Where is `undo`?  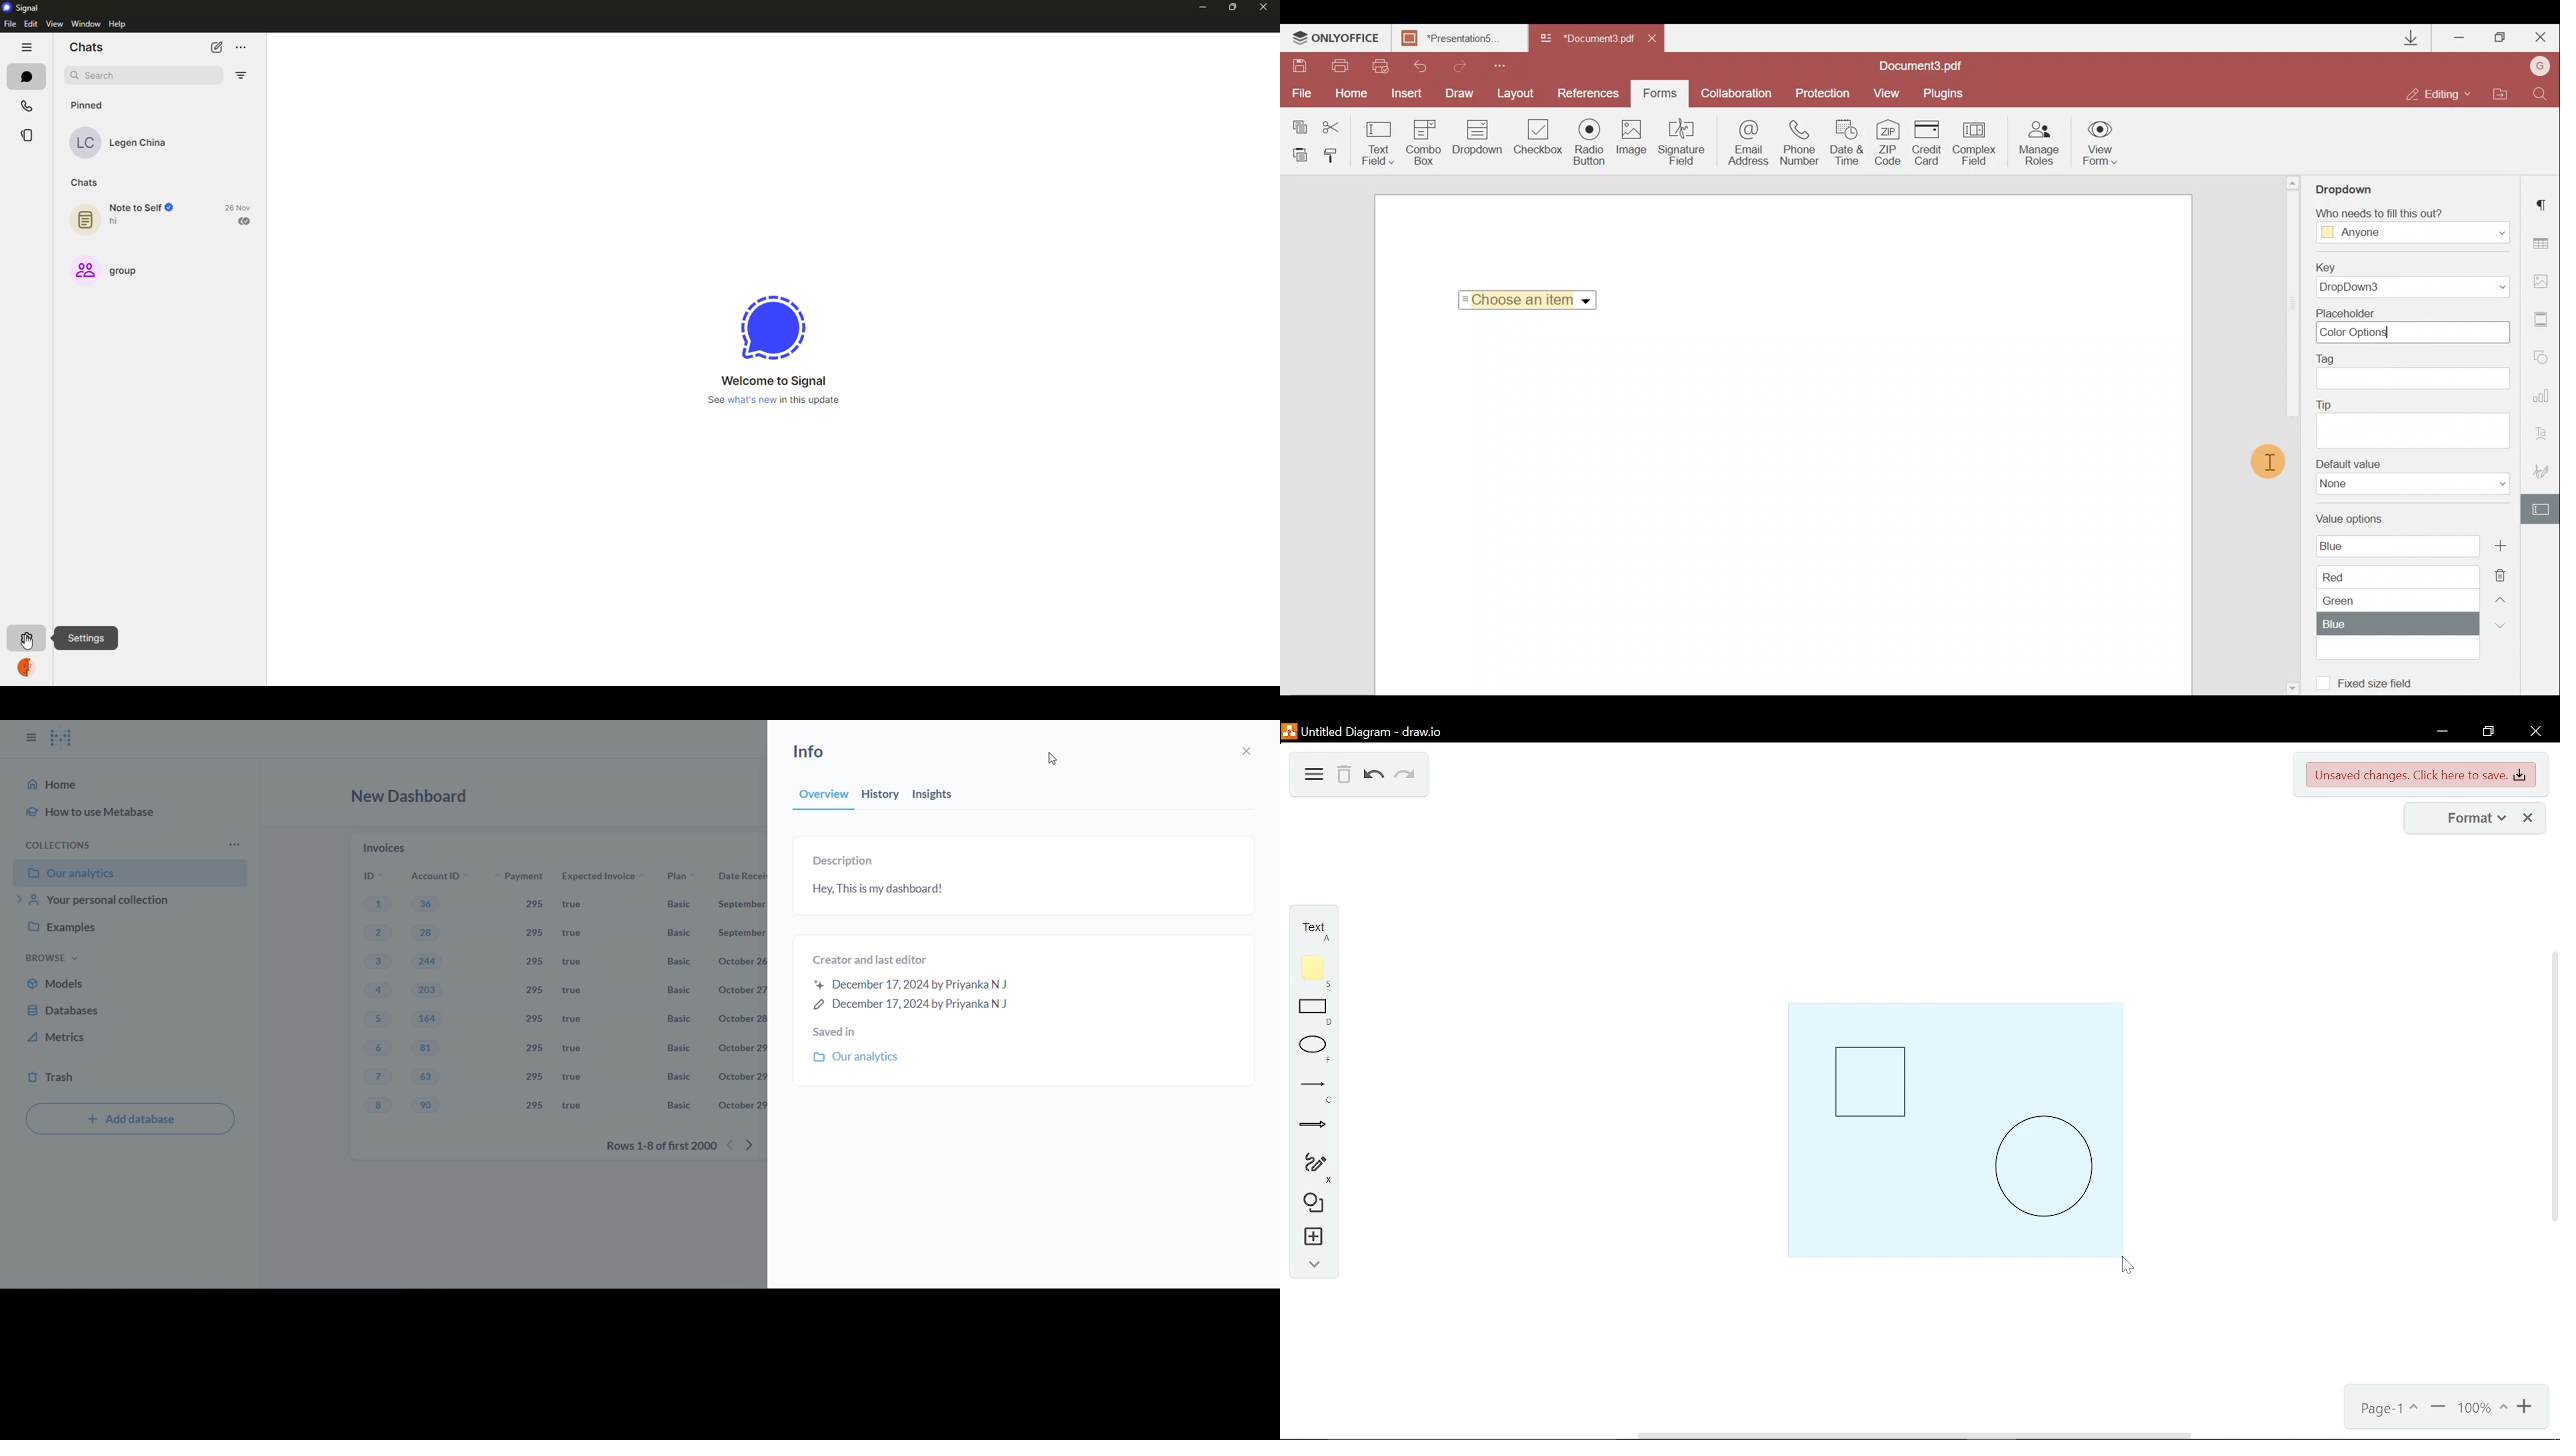
undo is located at coordinates (1372, 777).